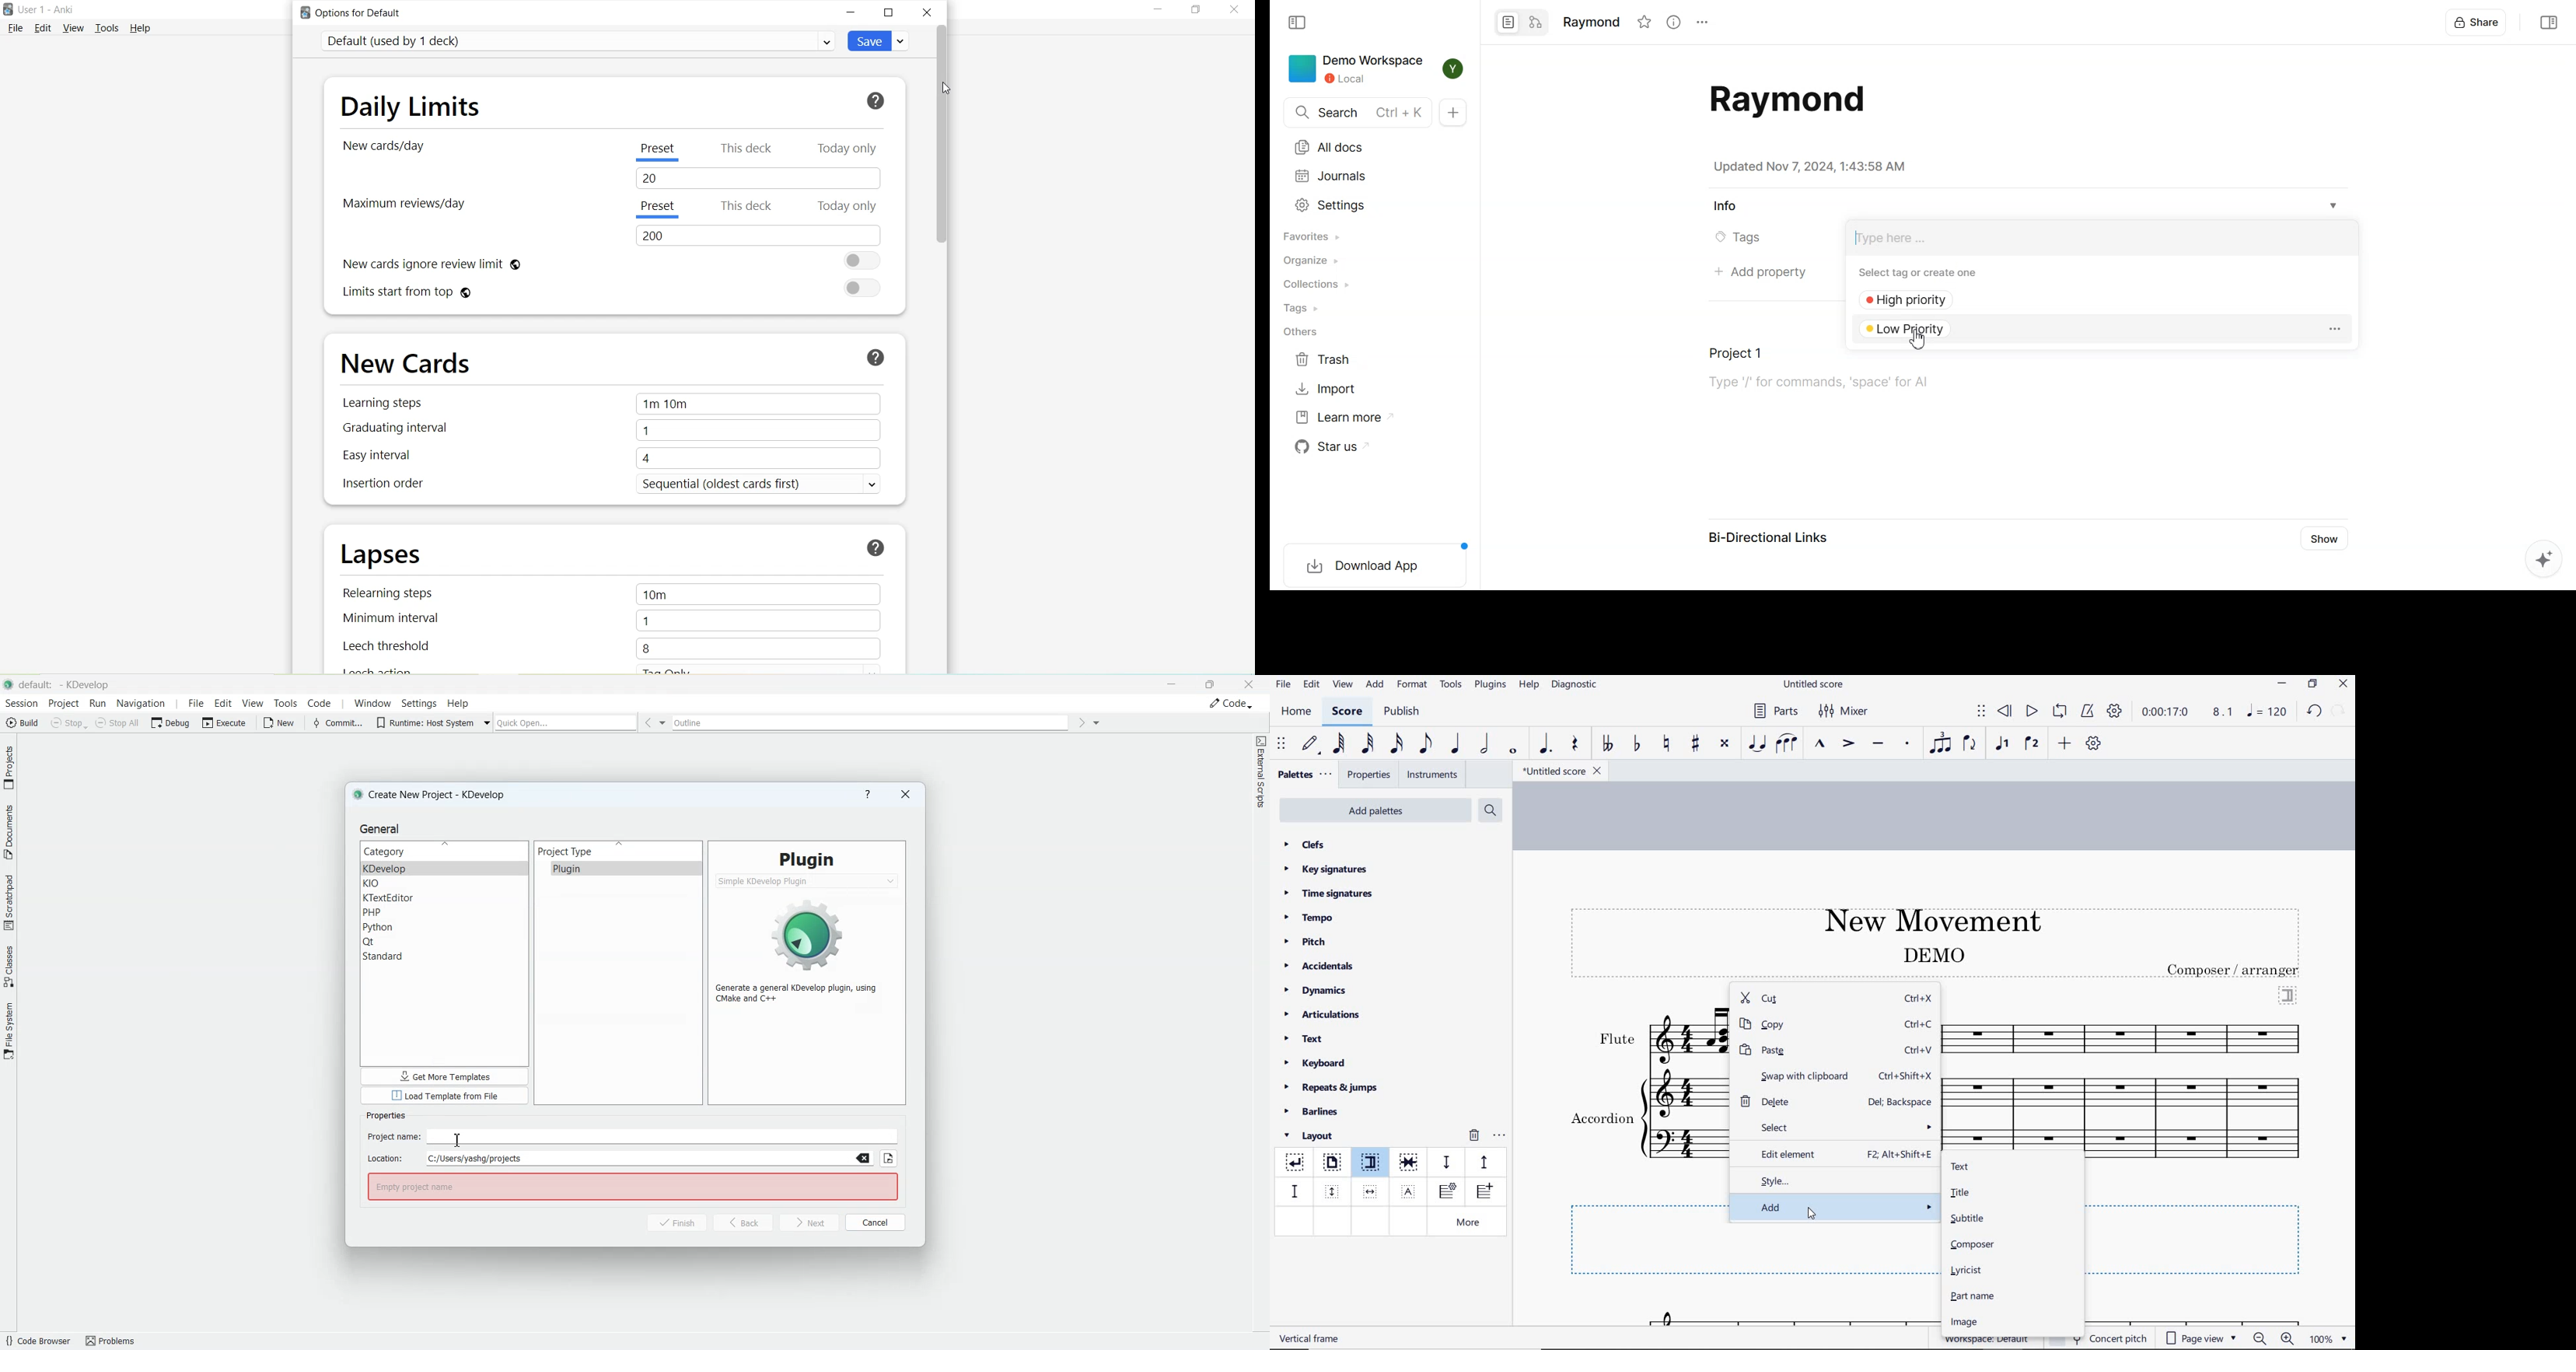  What do you see at coordinates (1326, 388) in the screenshot?
I see `Import` at bounding box center [1326, 388].